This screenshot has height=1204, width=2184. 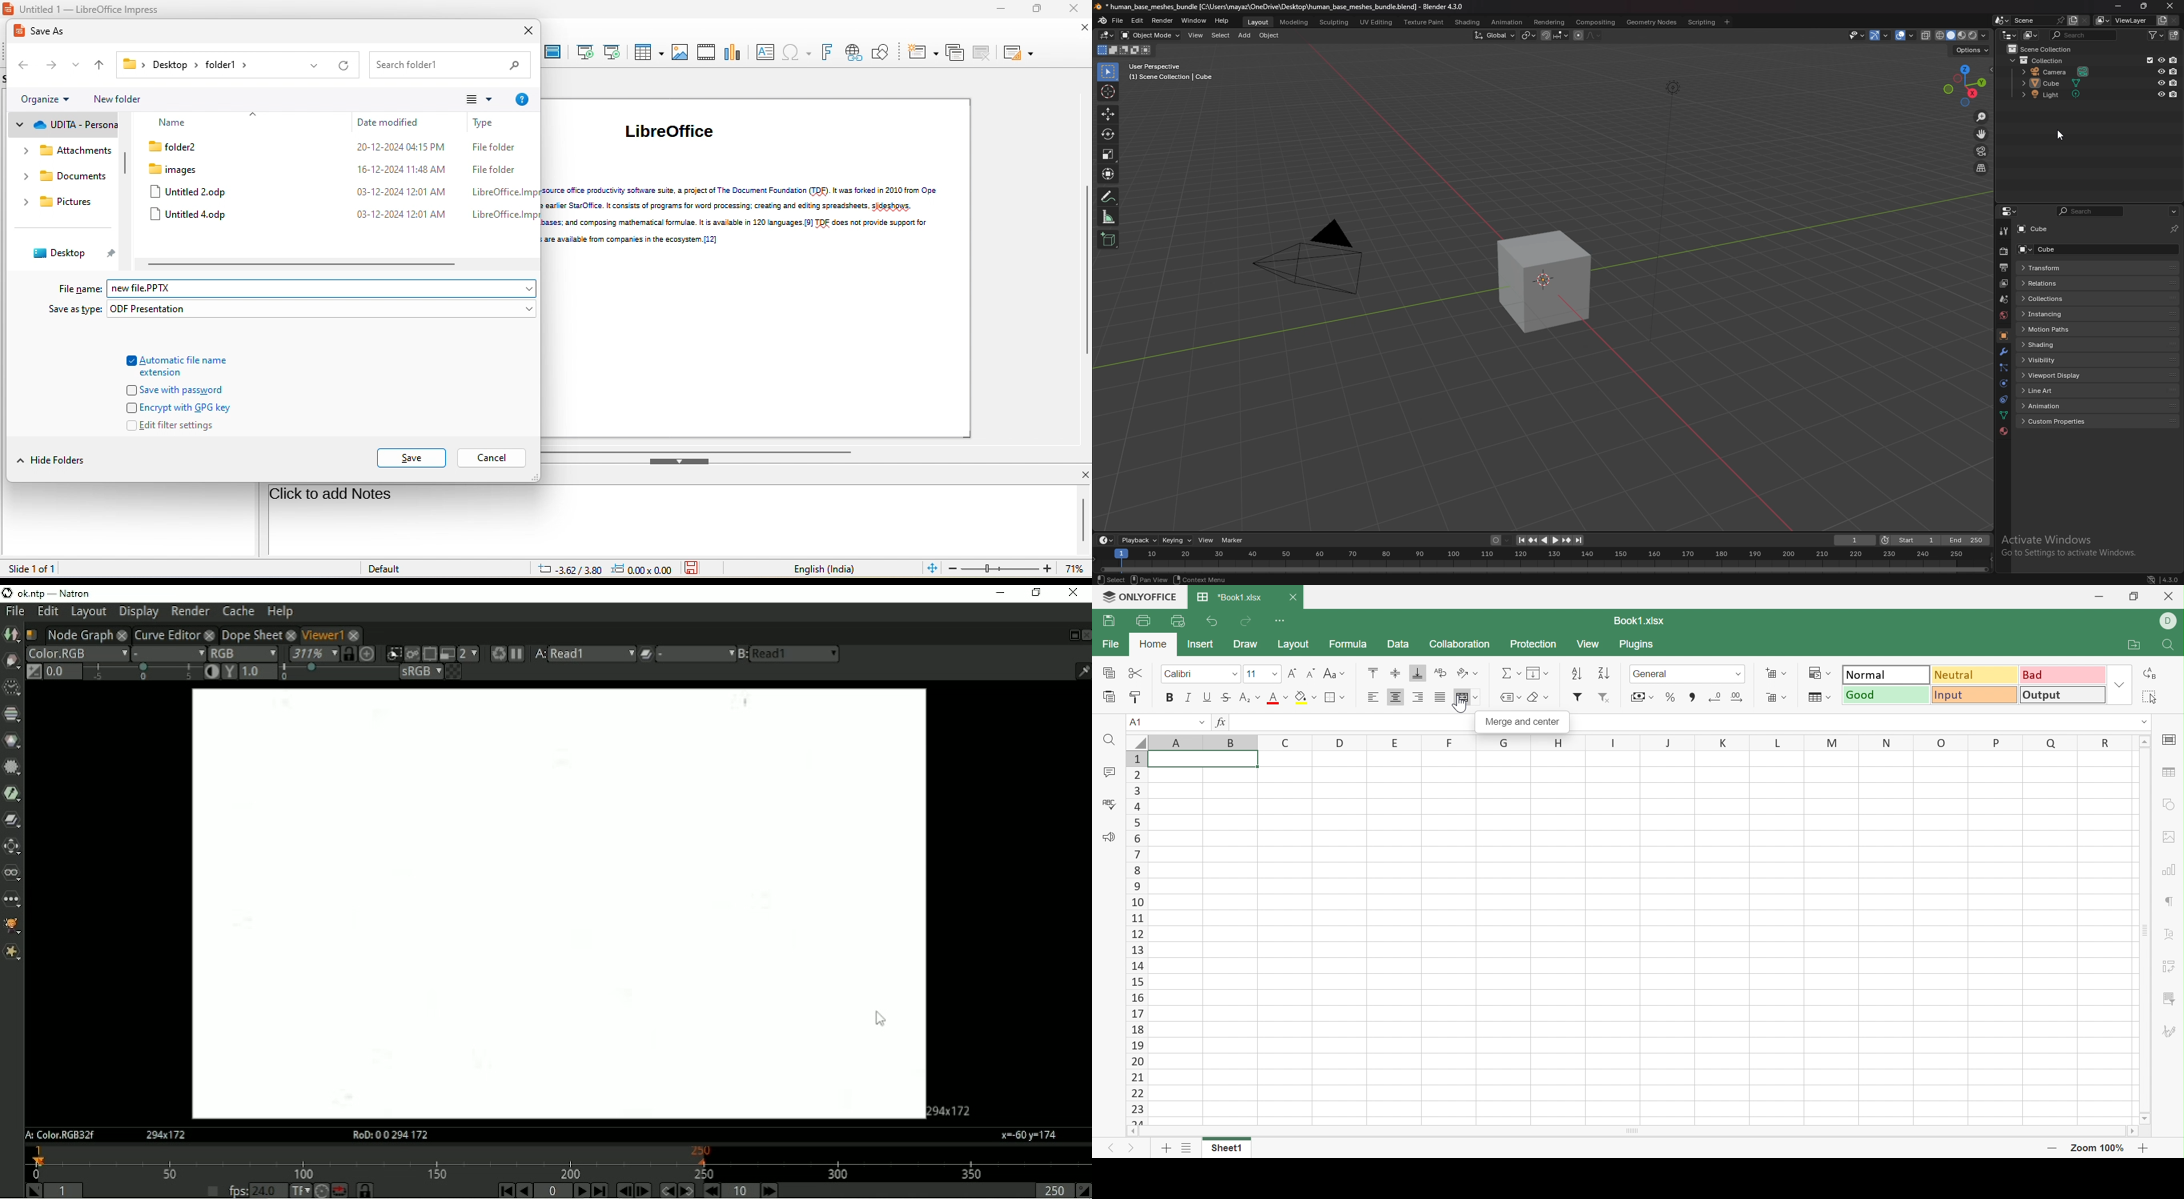 I want to click on Quick Print, so click(x=1176, y=620).